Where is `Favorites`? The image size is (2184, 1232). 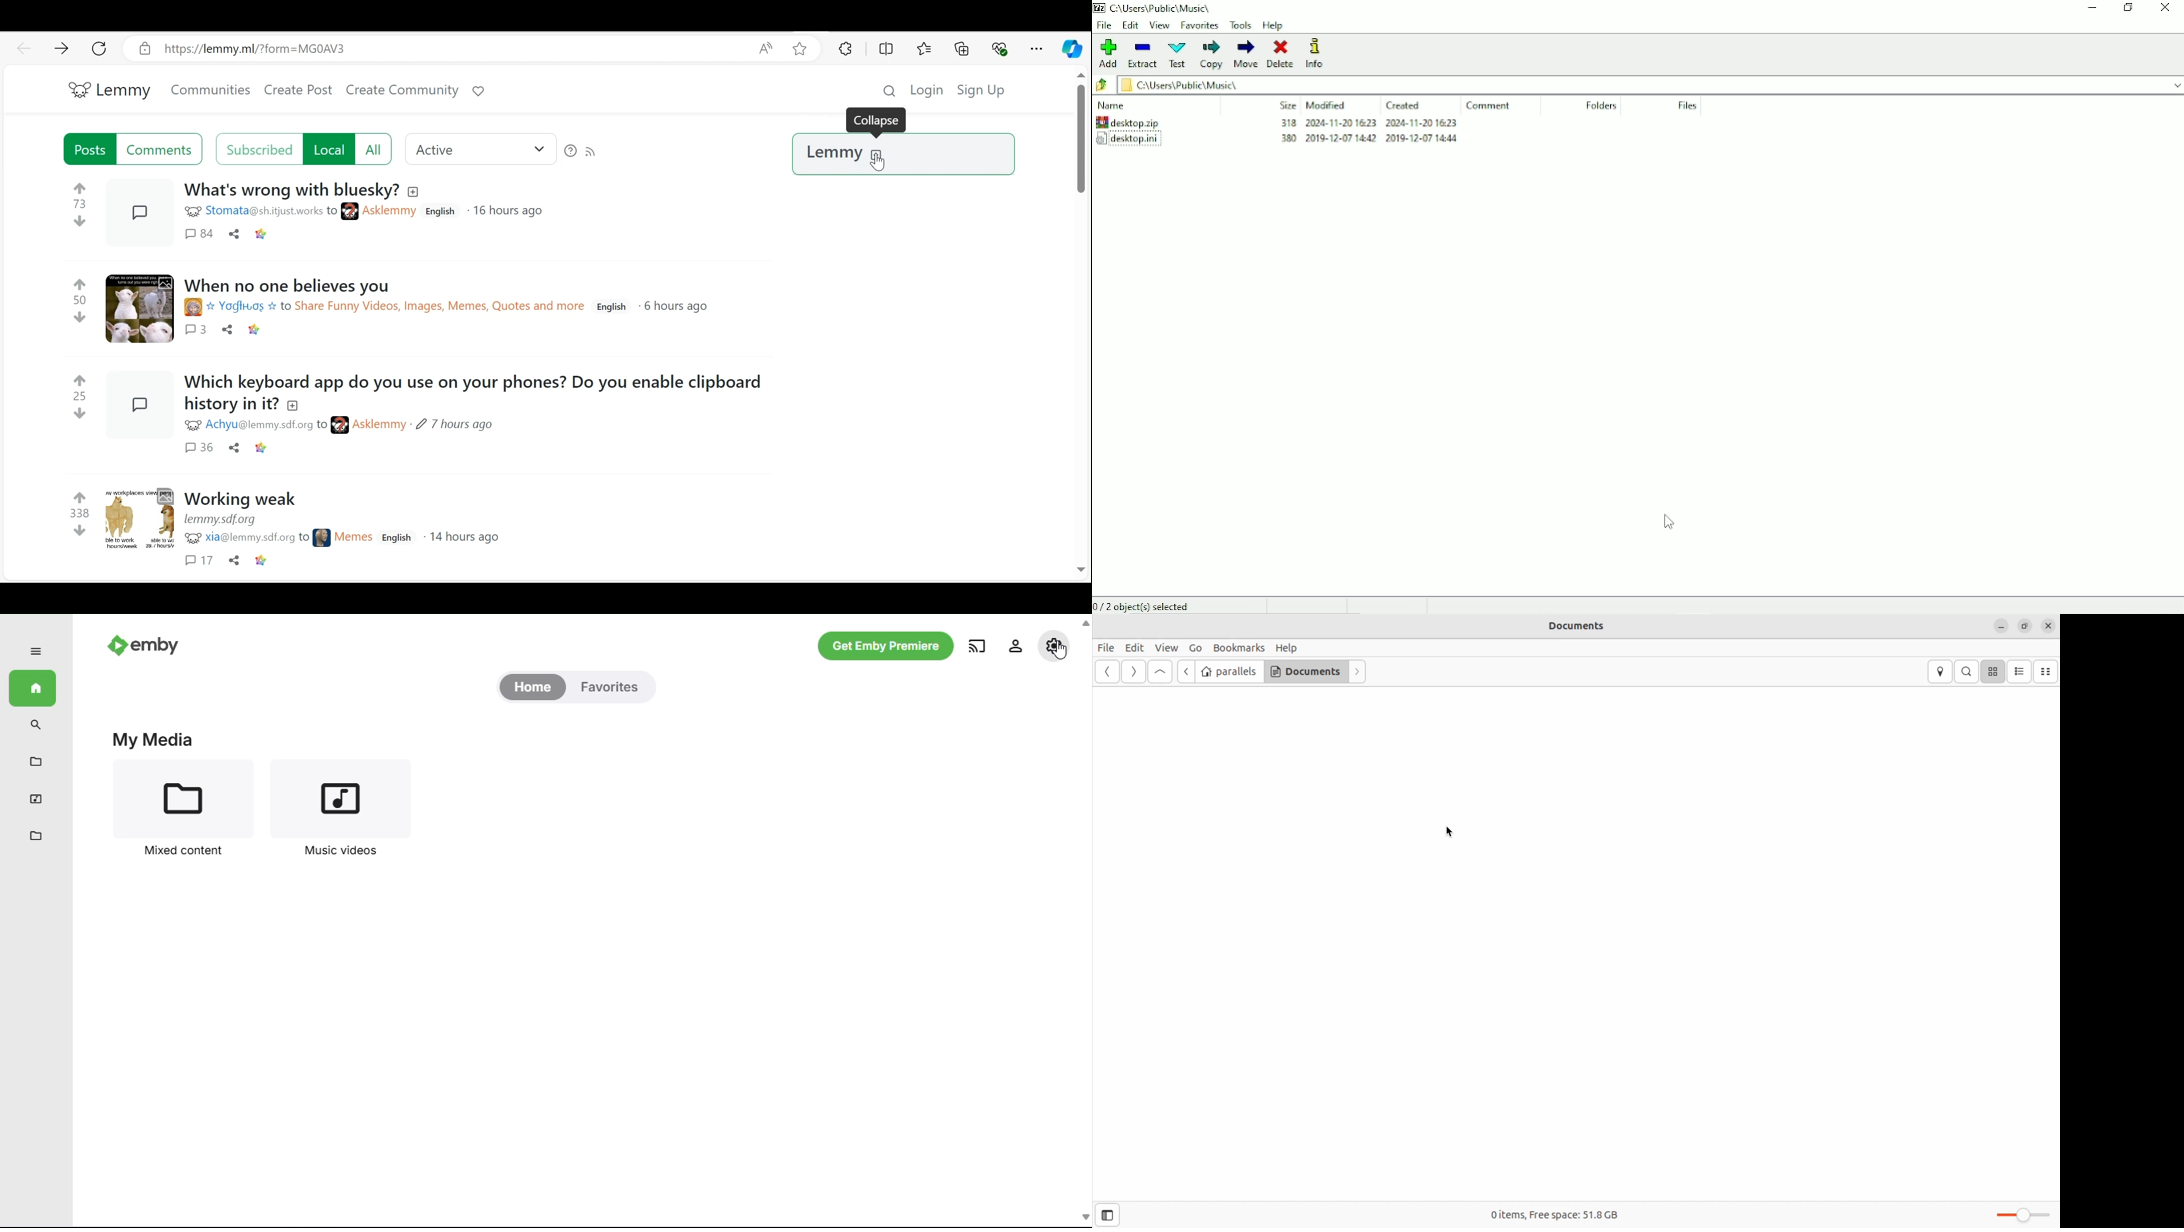 Favorites is located at coordinates (923, 48).